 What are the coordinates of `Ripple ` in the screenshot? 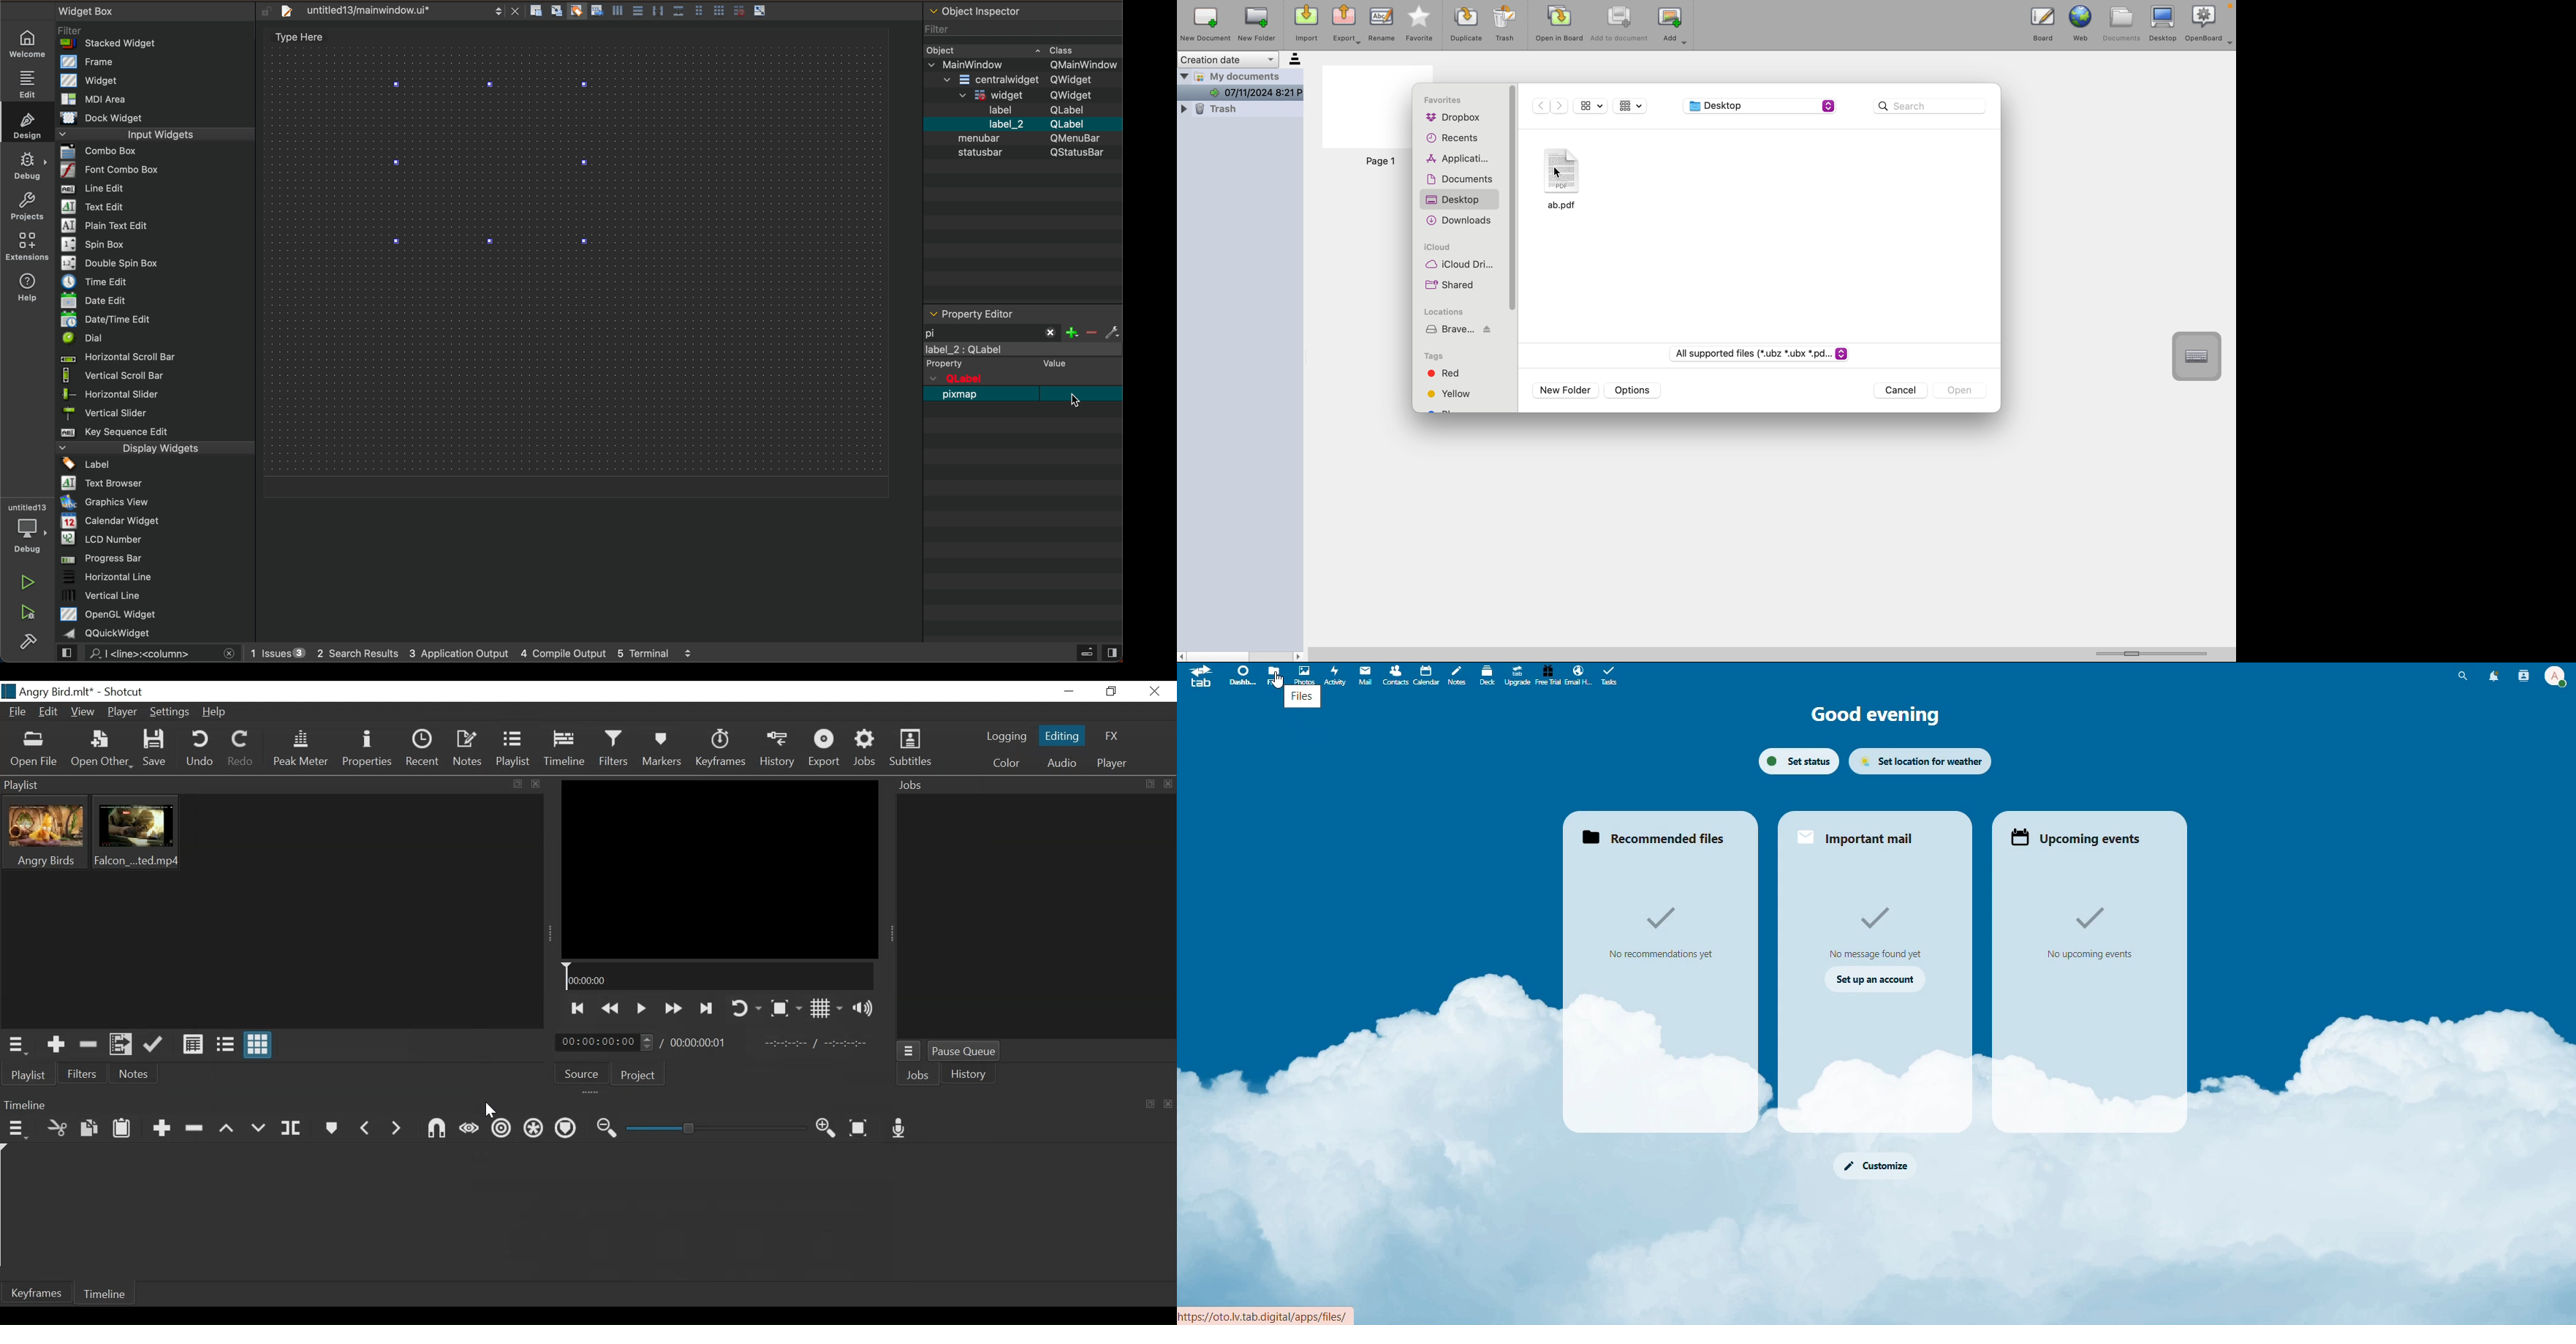 It's located at (502, 1129).